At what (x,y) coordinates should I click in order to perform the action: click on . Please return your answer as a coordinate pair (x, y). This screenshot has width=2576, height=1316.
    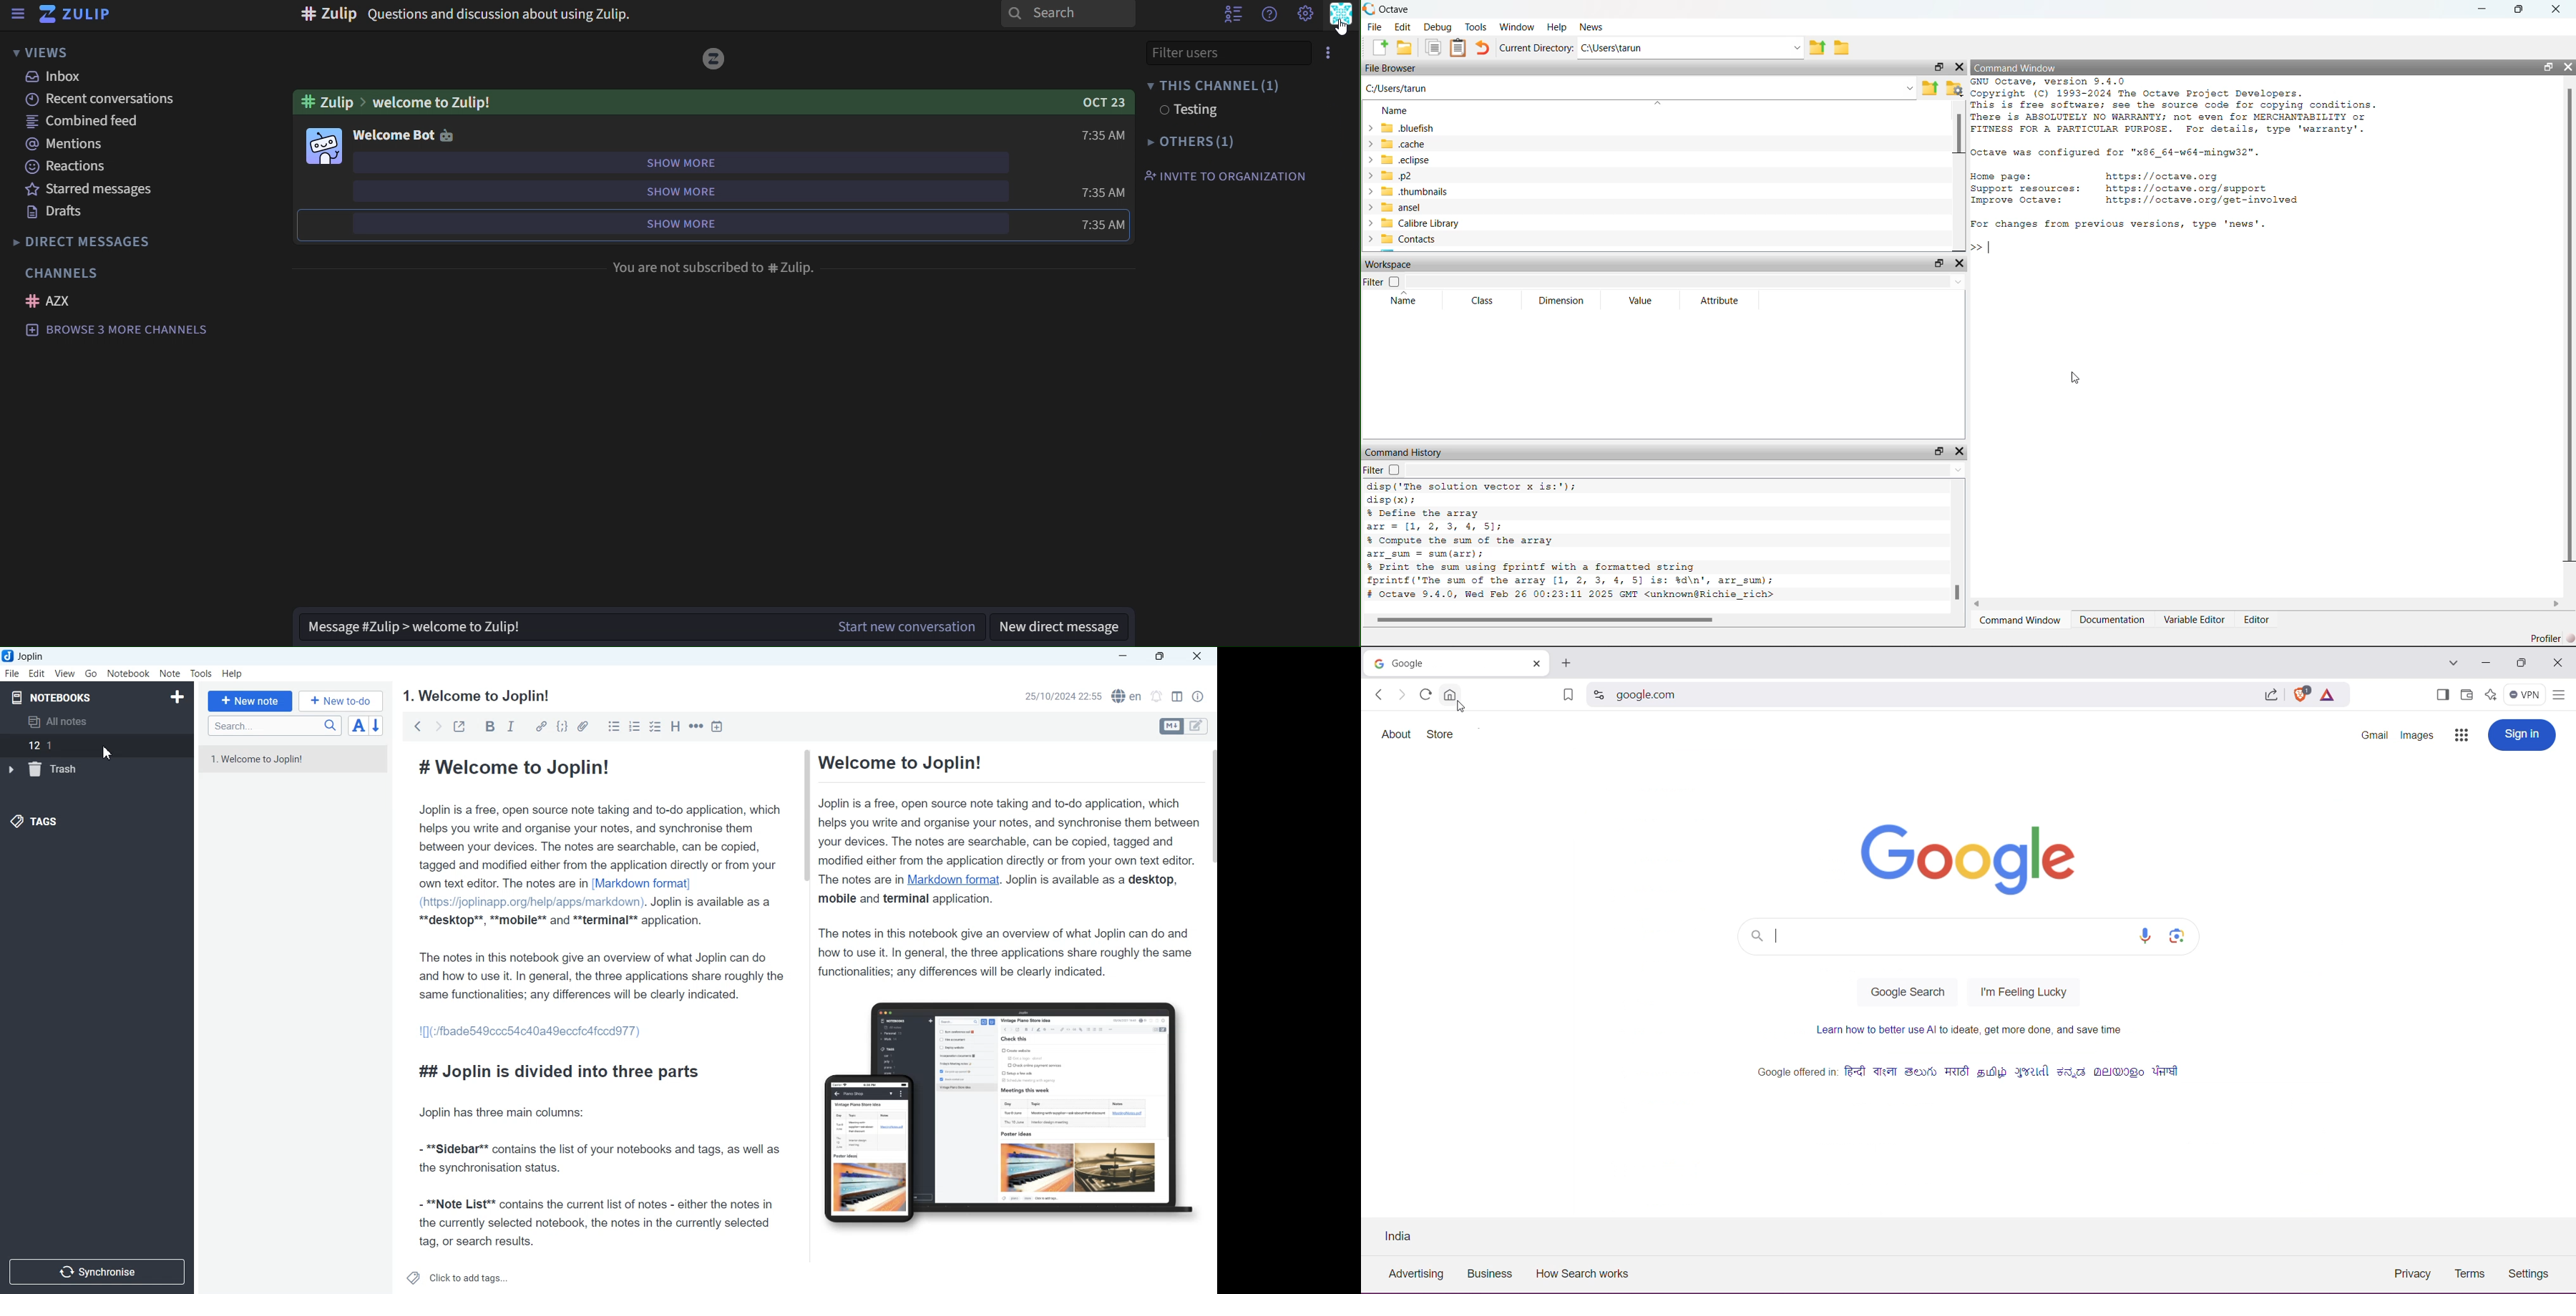
    Looking at the image, I should click on (1547, 619).